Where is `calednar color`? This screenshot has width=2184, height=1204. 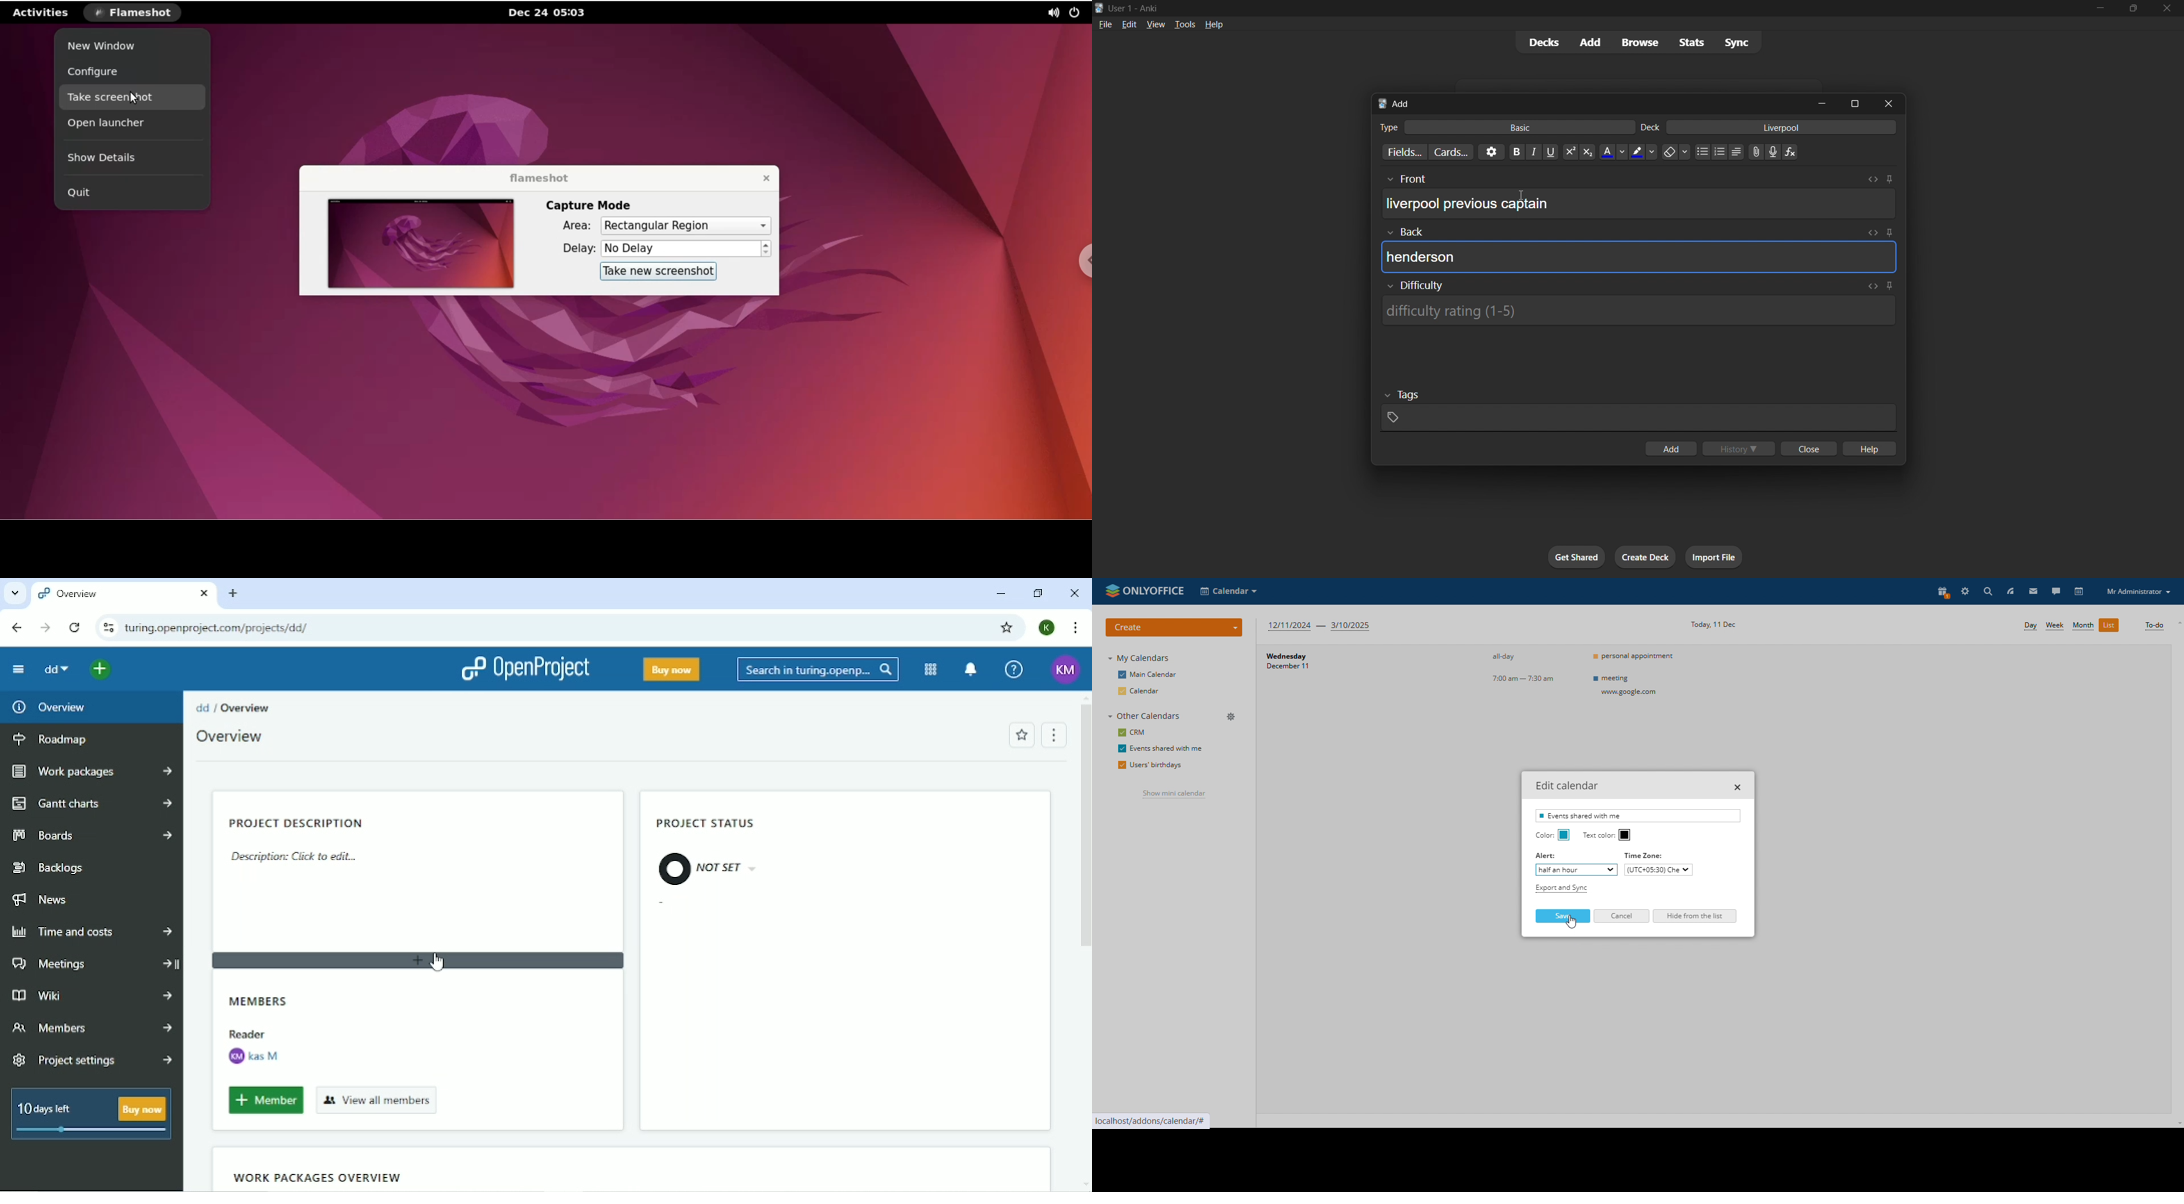
calednar color is located at coordinates (1564, 835).